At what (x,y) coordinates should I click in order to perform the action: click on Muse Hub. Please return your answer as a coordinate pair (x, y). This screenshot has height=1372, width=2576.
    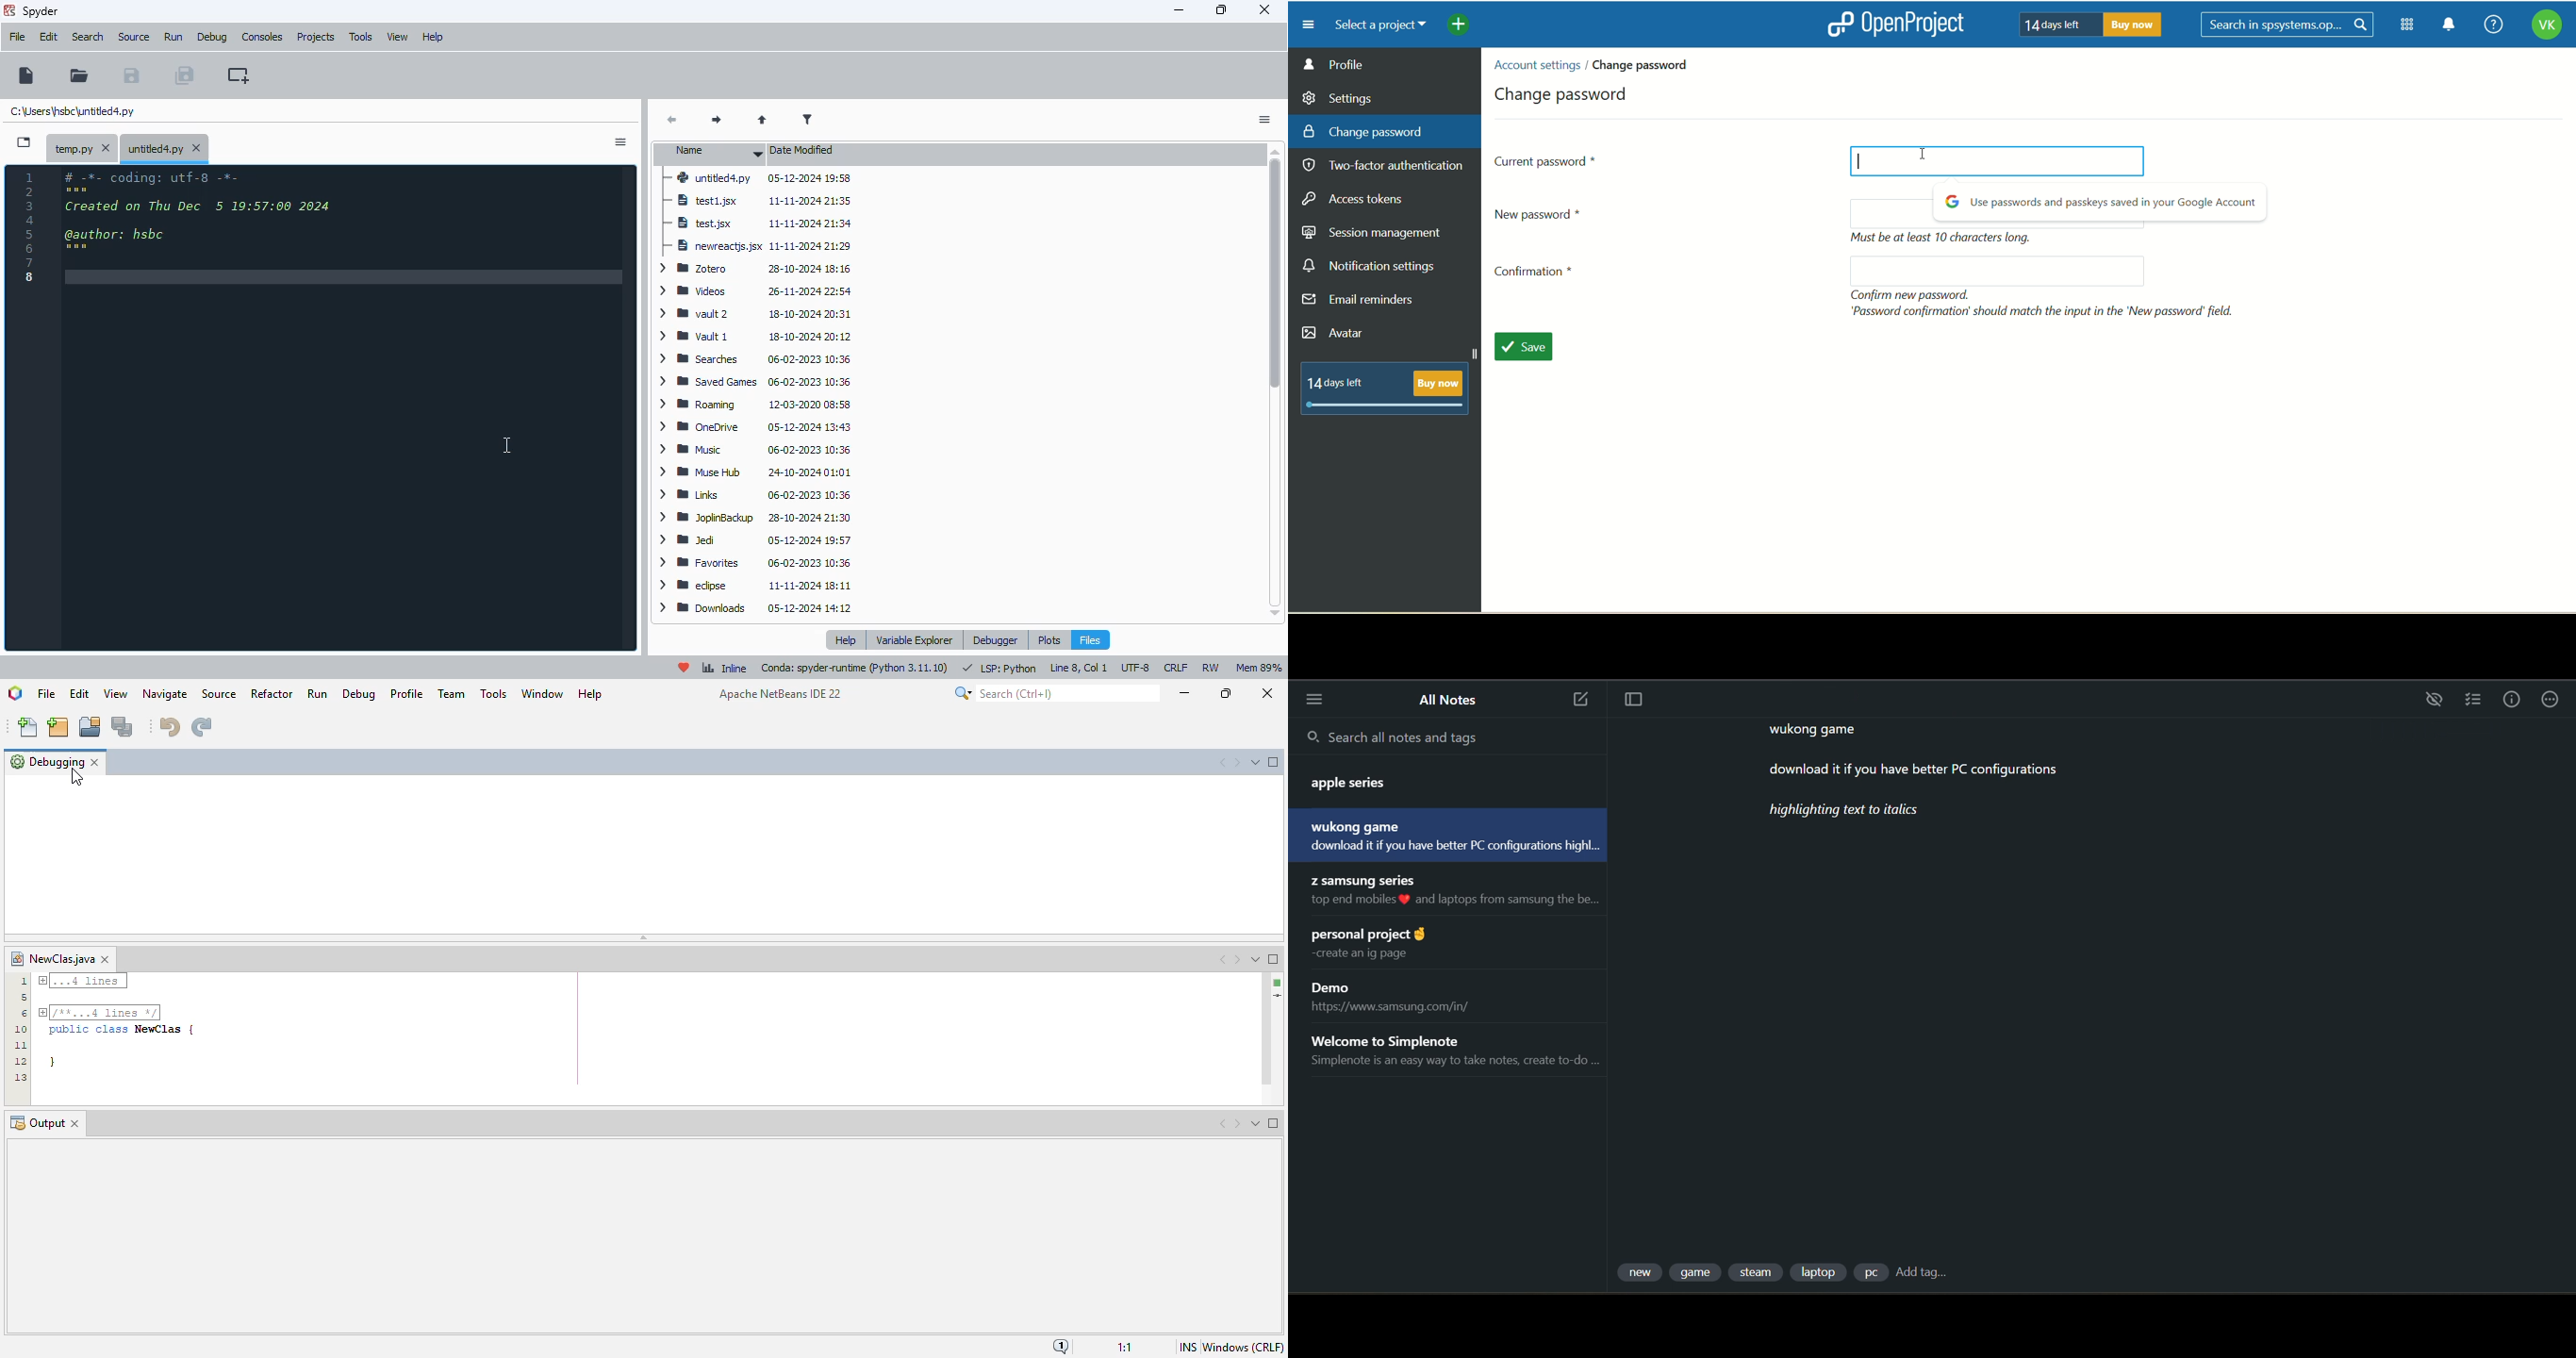
    Looking at the image, I should click on (707, 472).